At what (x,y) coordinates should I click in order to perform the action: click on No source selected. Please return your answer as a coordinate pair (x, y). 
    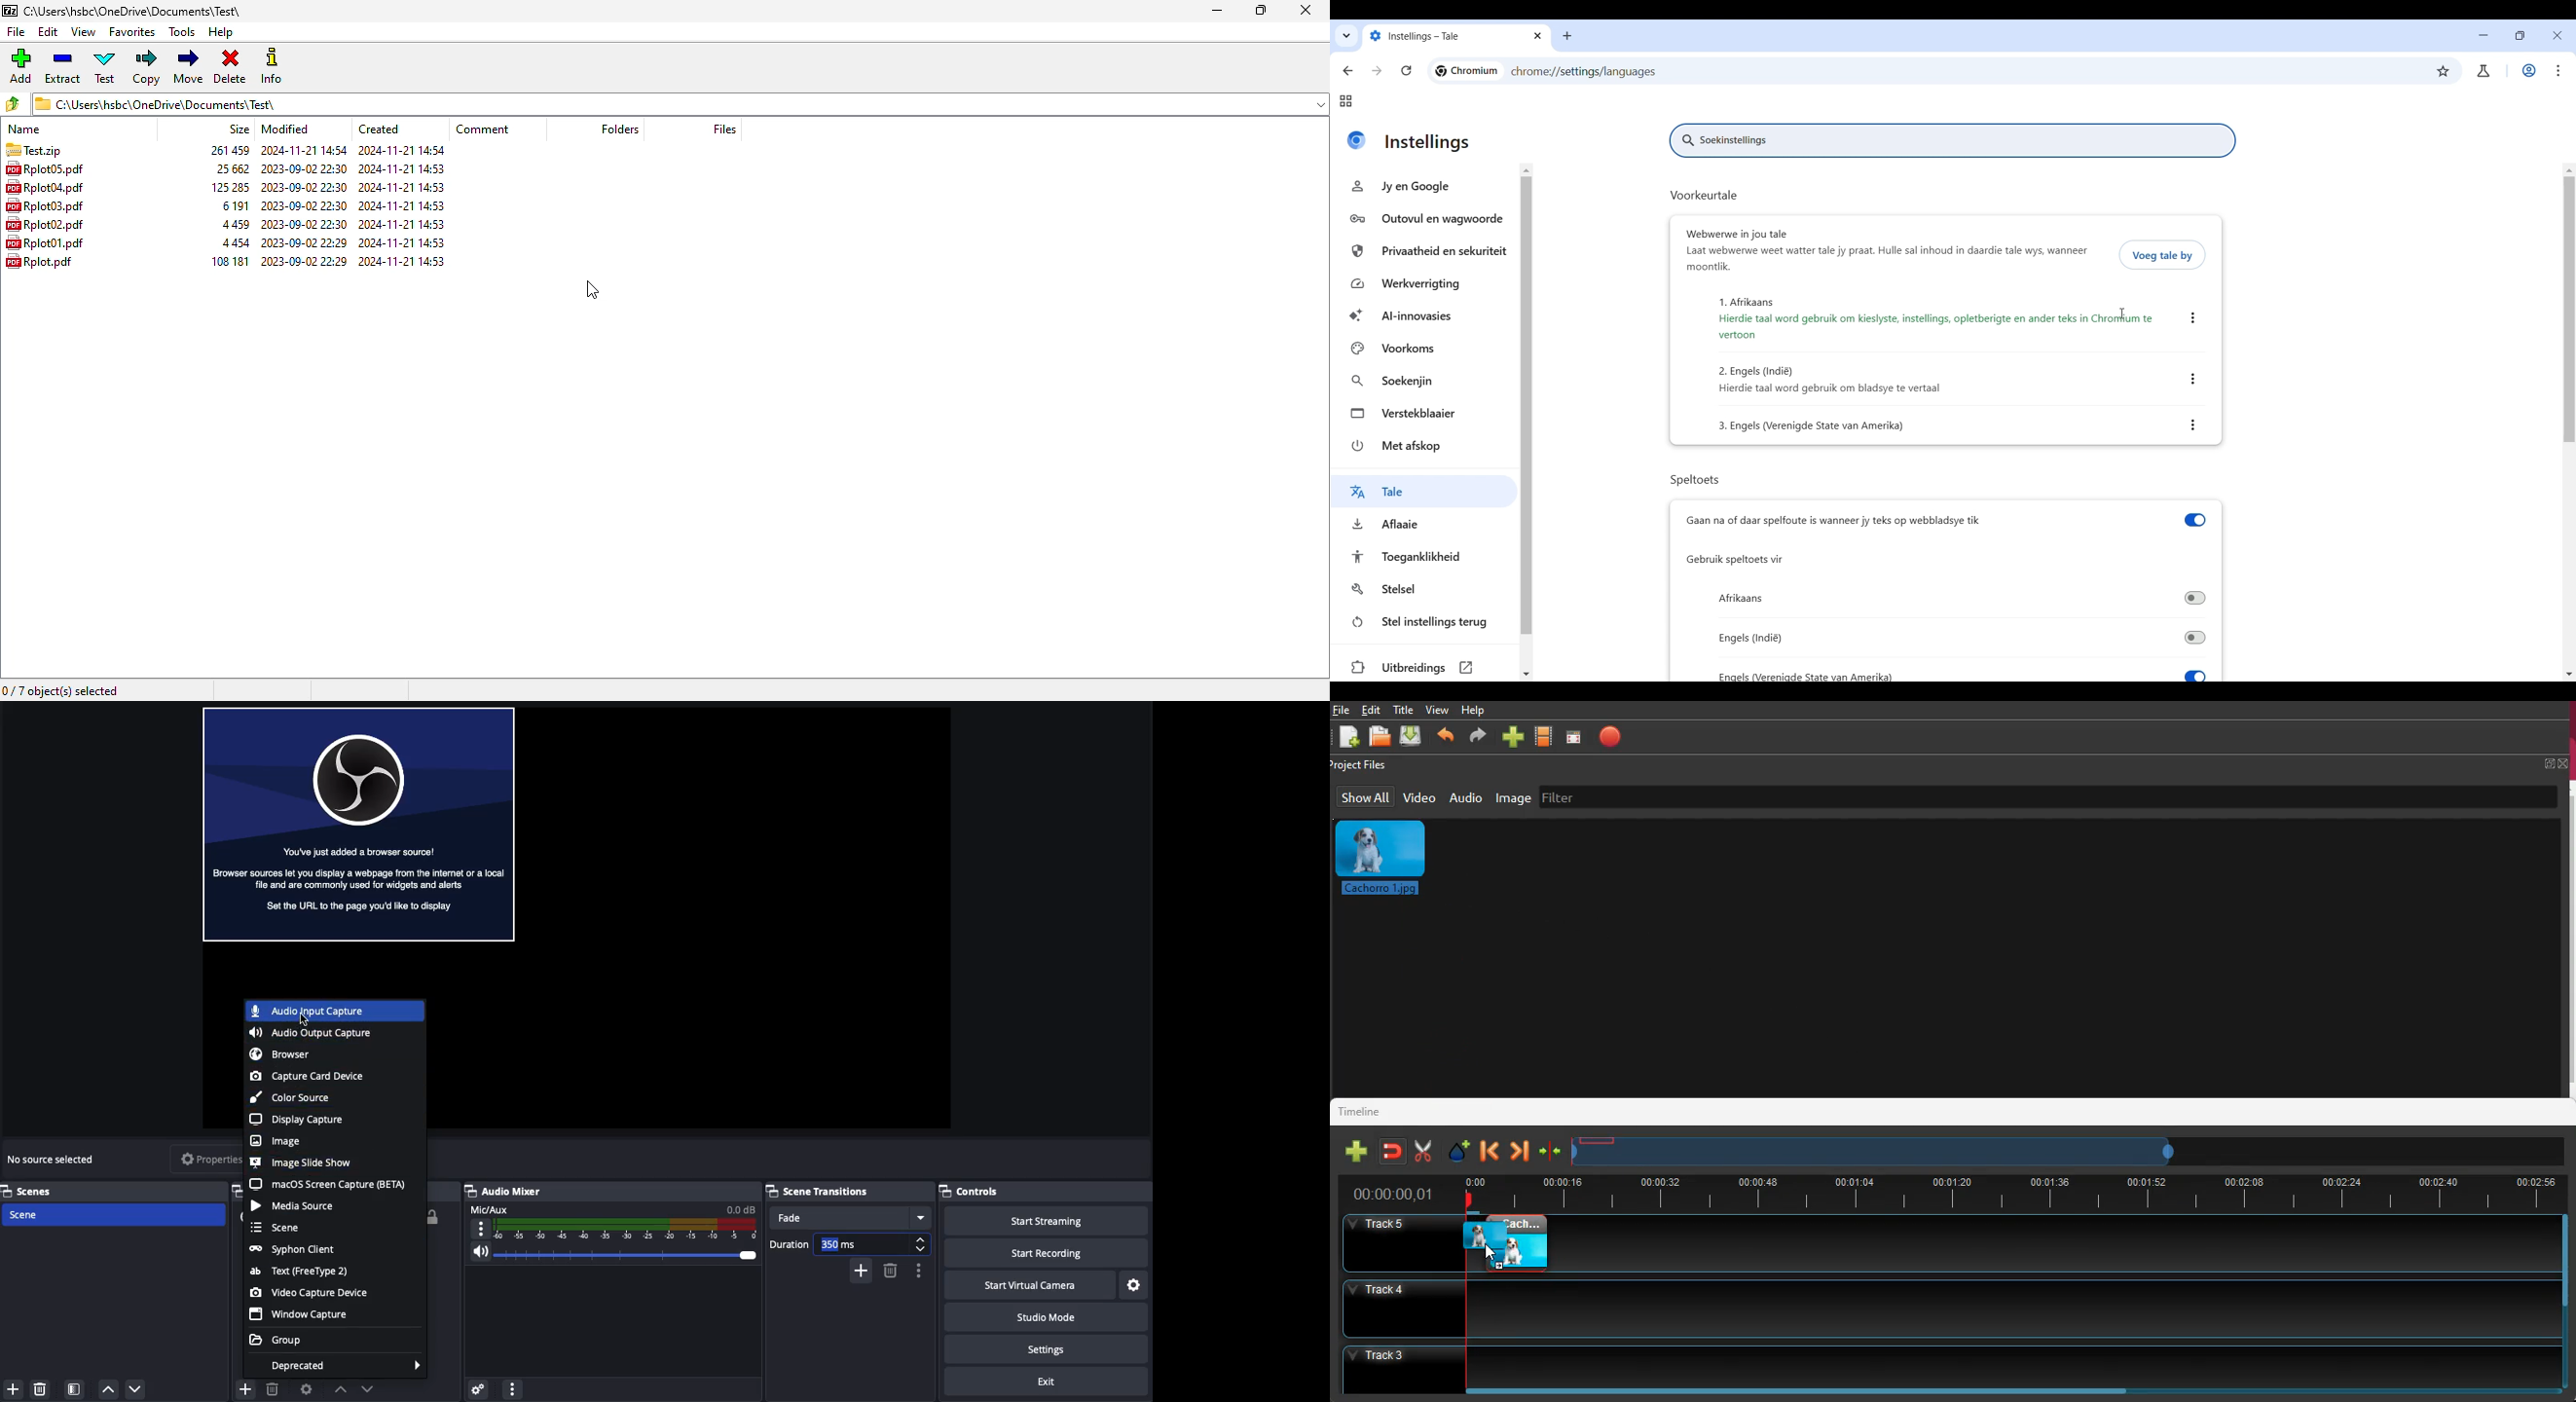
    Looking at the image, I should click on (52, 1161).